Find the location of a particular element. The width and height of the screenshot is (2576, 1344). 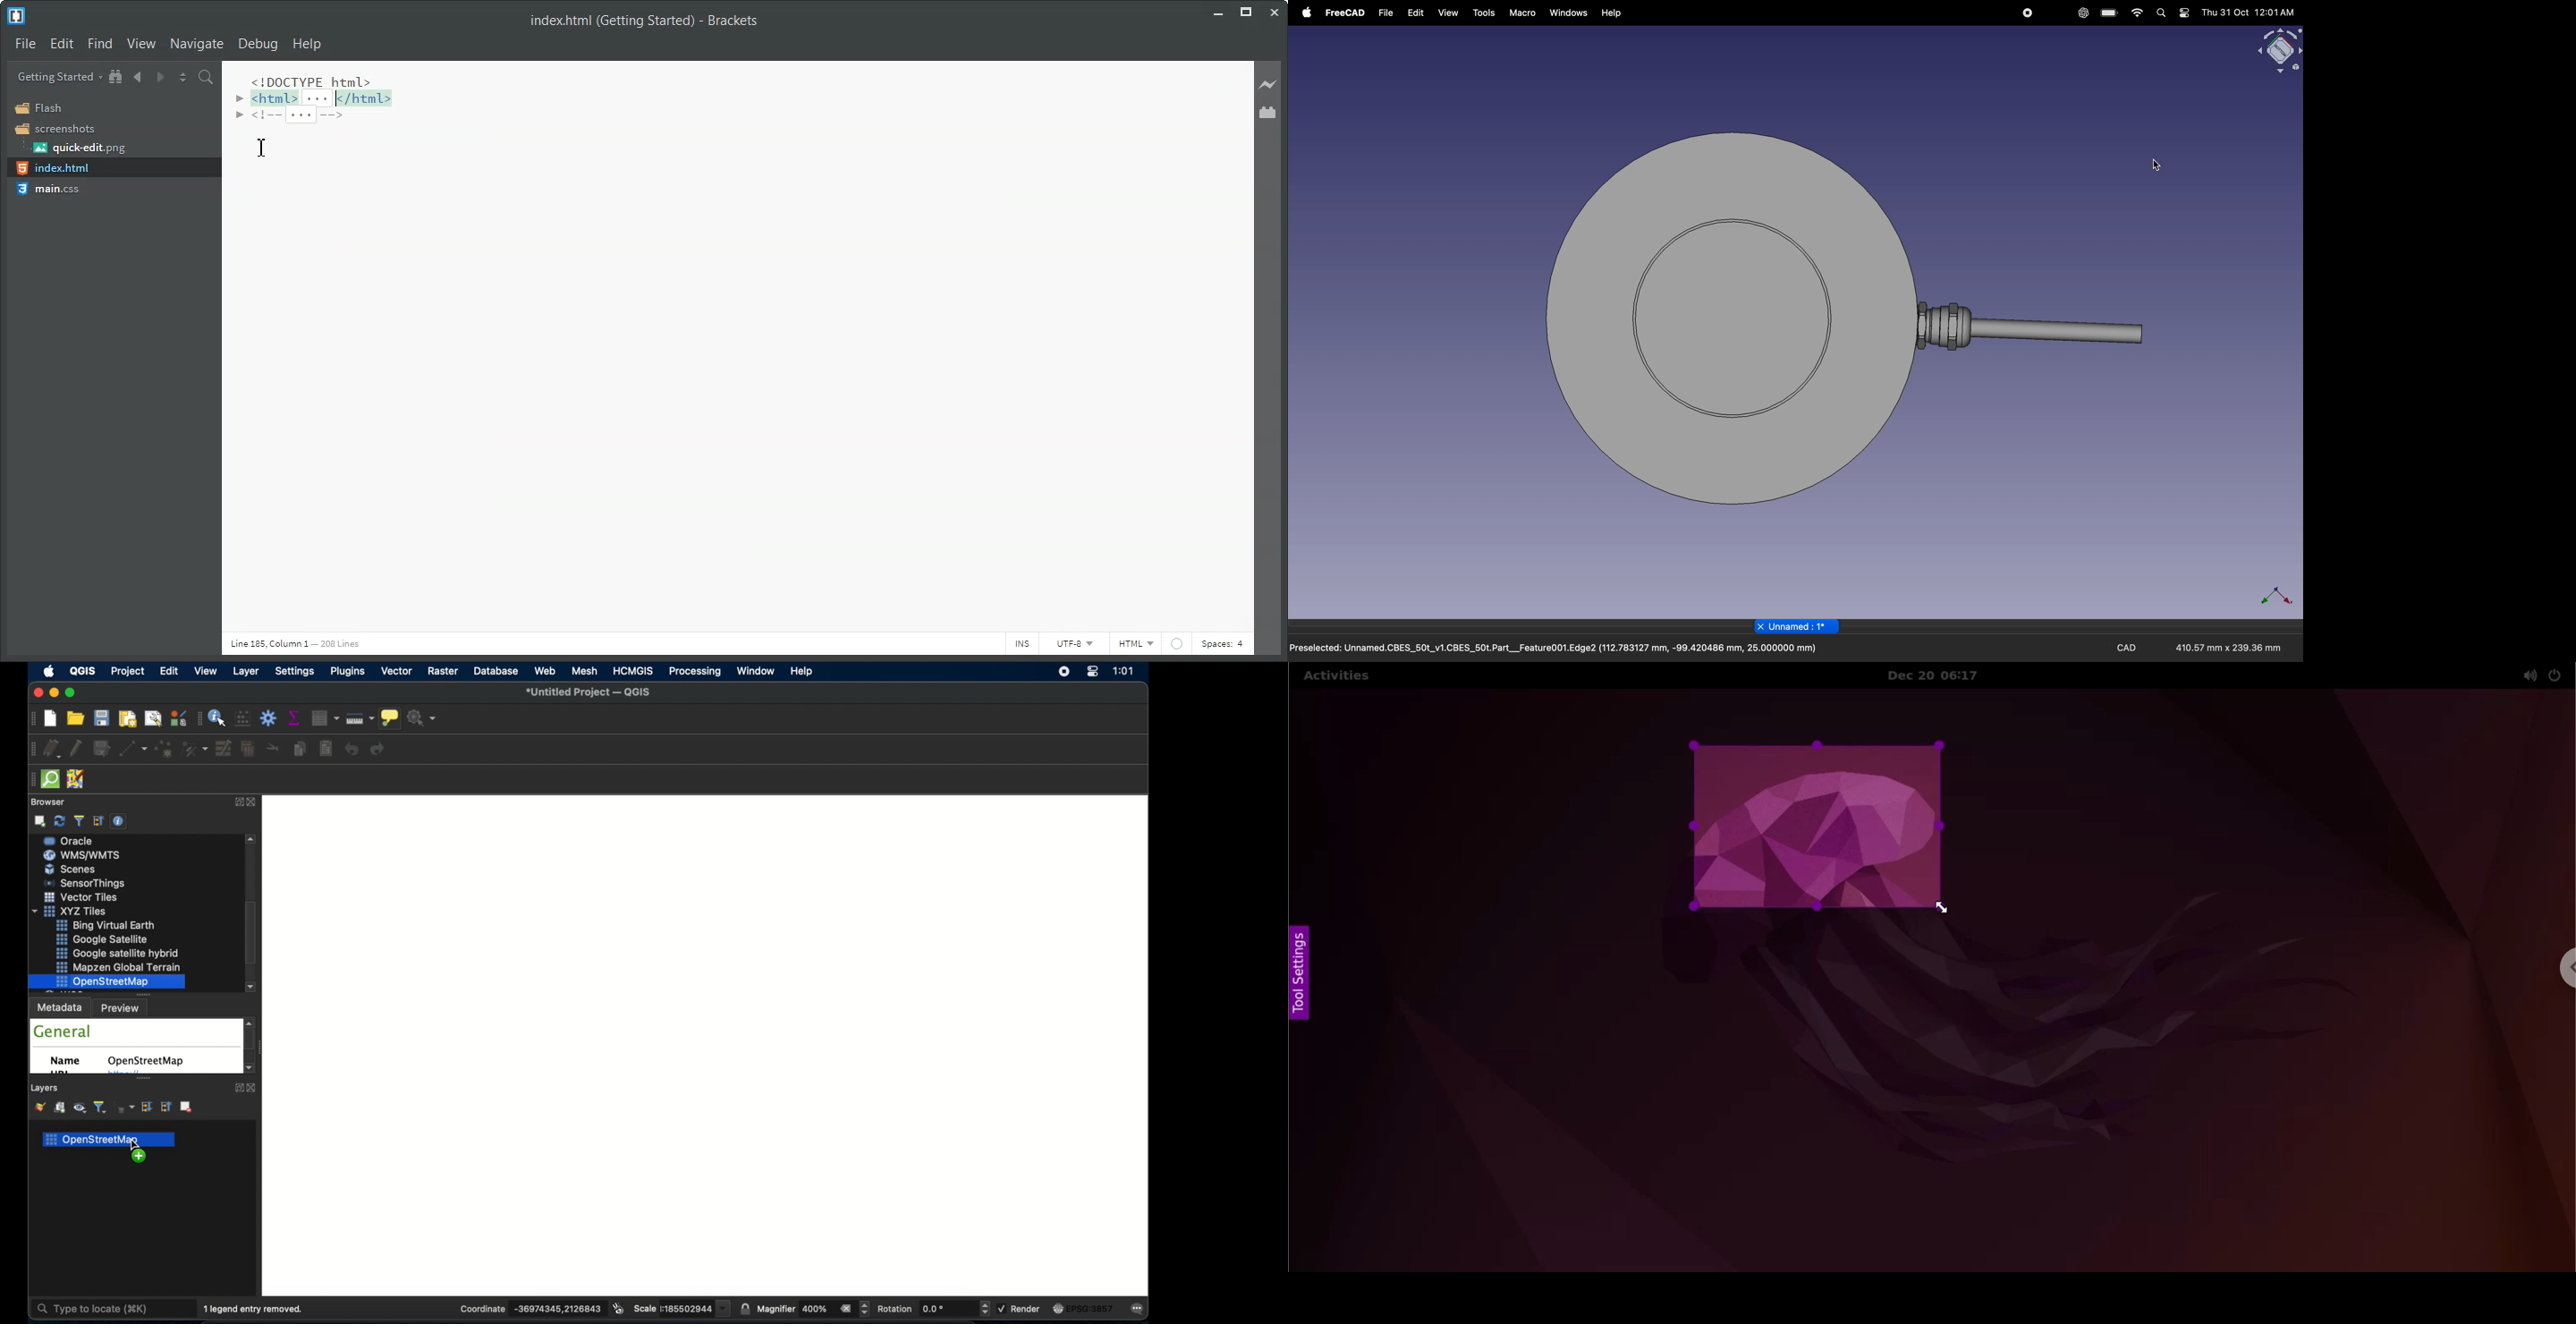

vector is located at coordinates (398, 671).